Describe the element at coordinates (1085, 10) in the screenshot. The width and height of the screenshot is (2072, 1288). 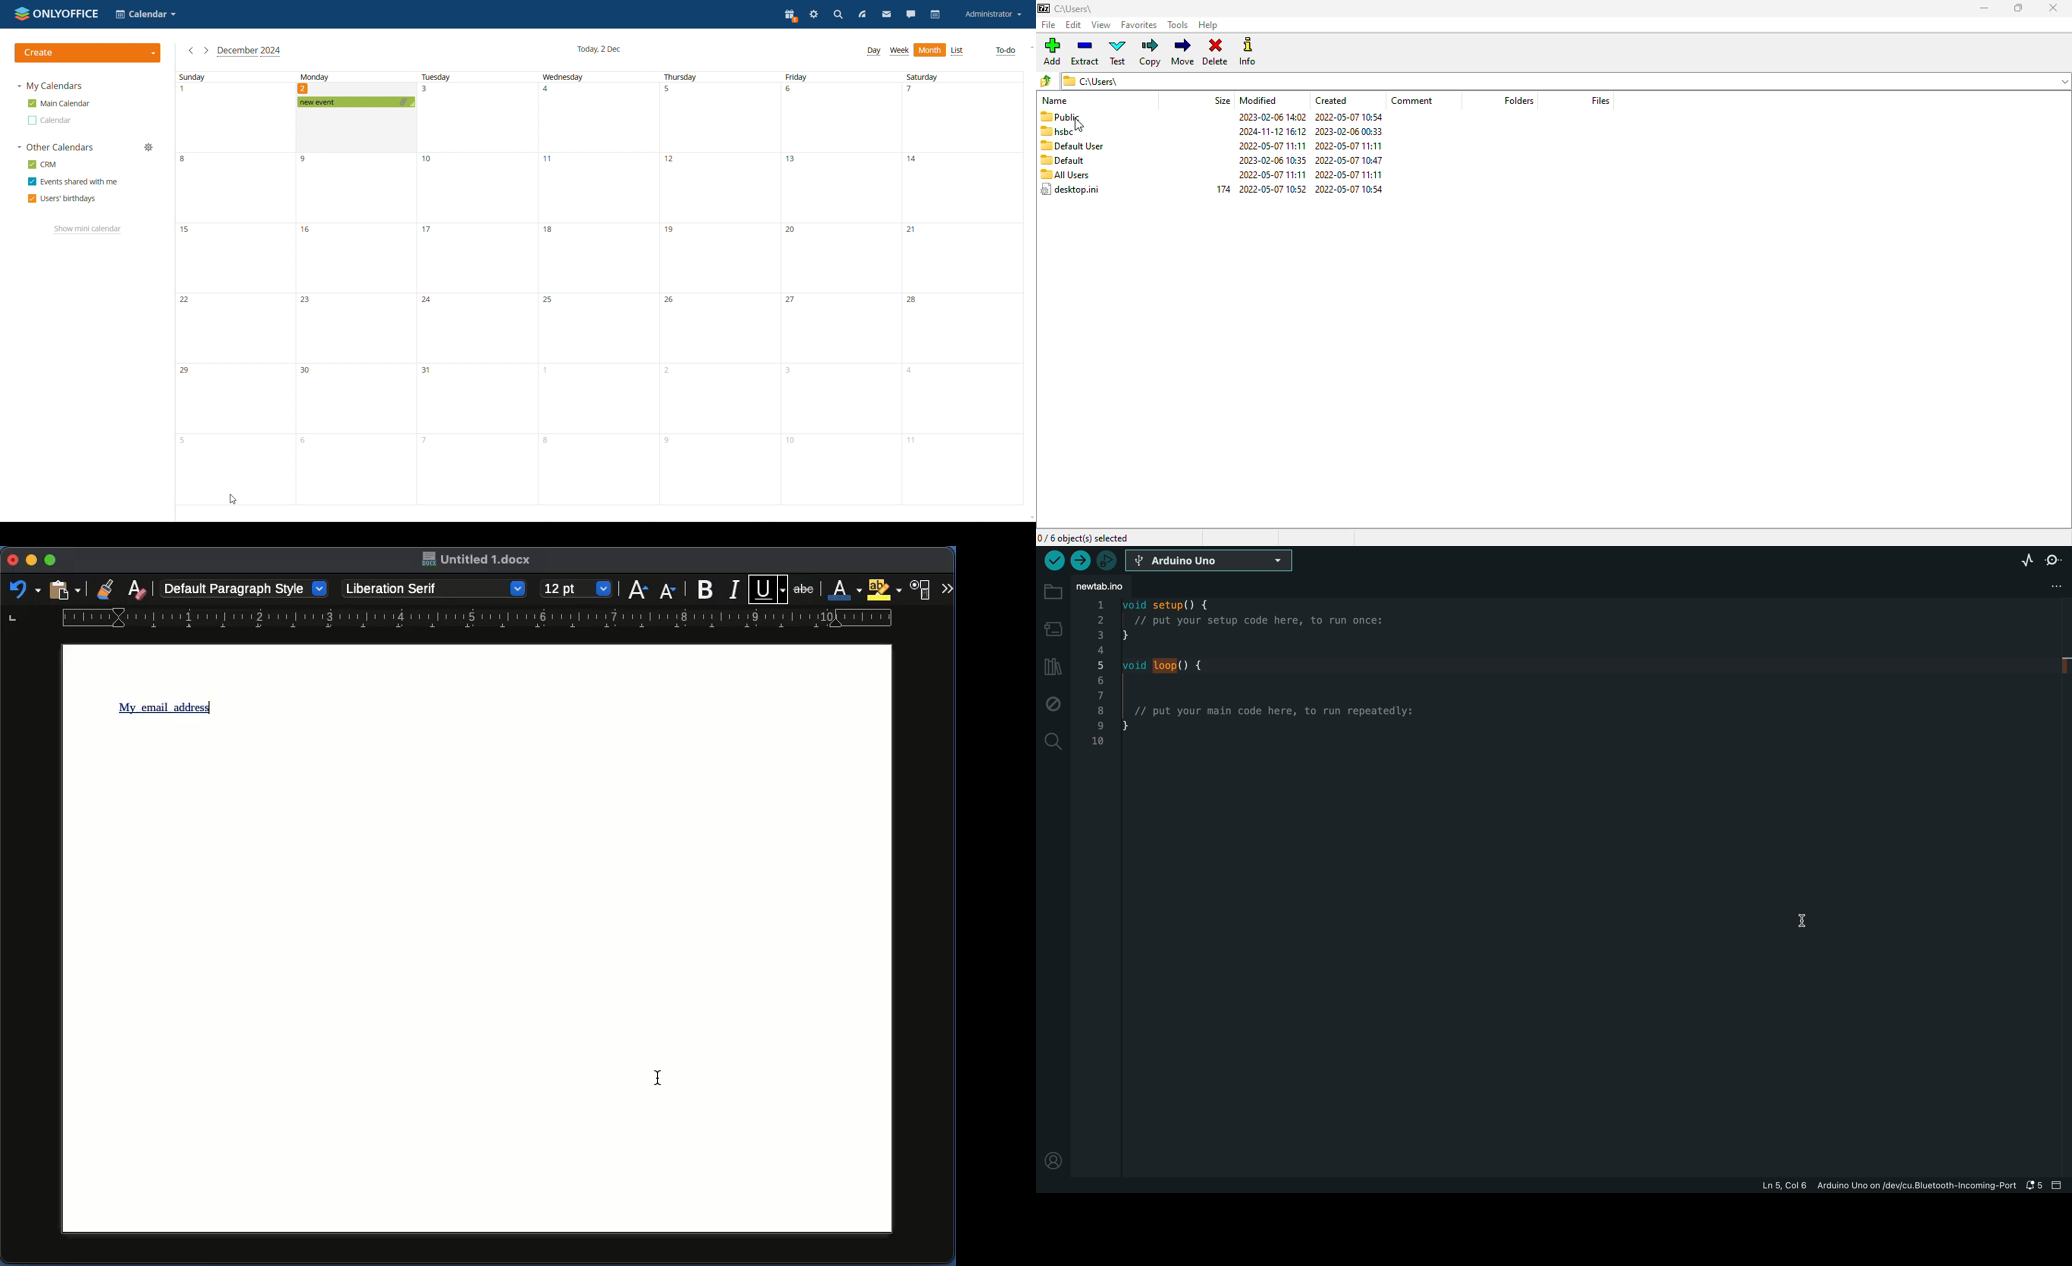
I see `c:\users\` at that location.